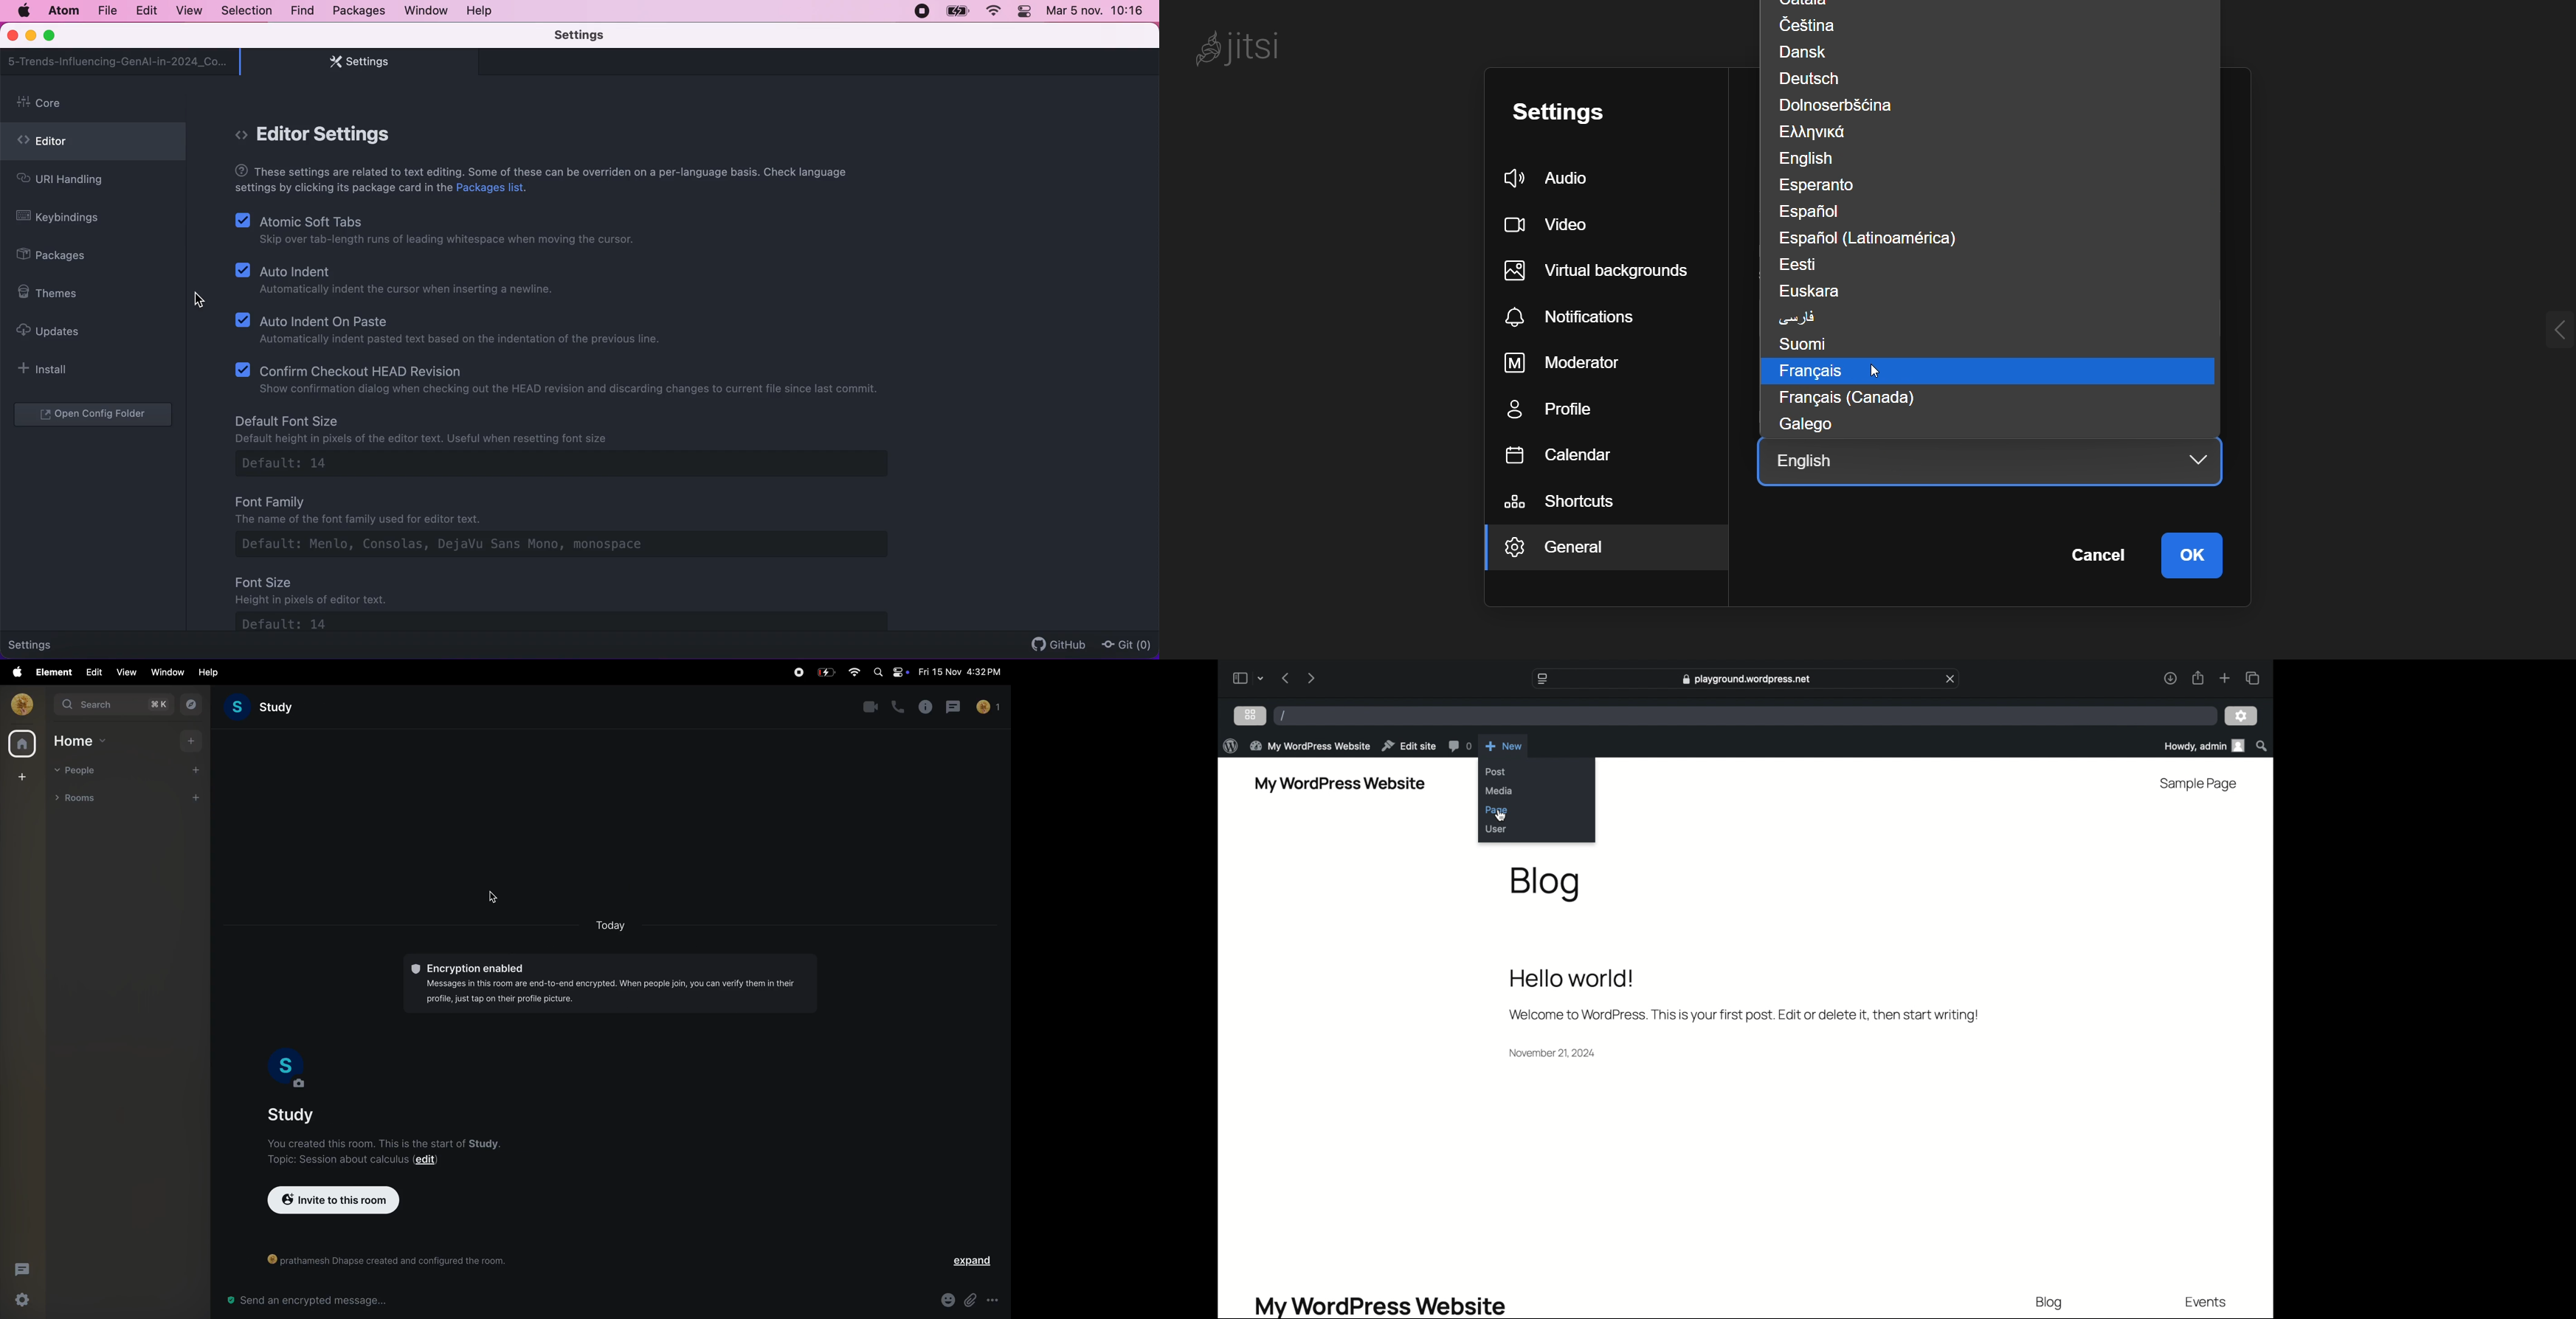 Image resolution: width=2576 pixels, height=1344 pixels. Describe the element at coordinates (1815, 211) in the screenshot. I see `Espaiiol` at that location.